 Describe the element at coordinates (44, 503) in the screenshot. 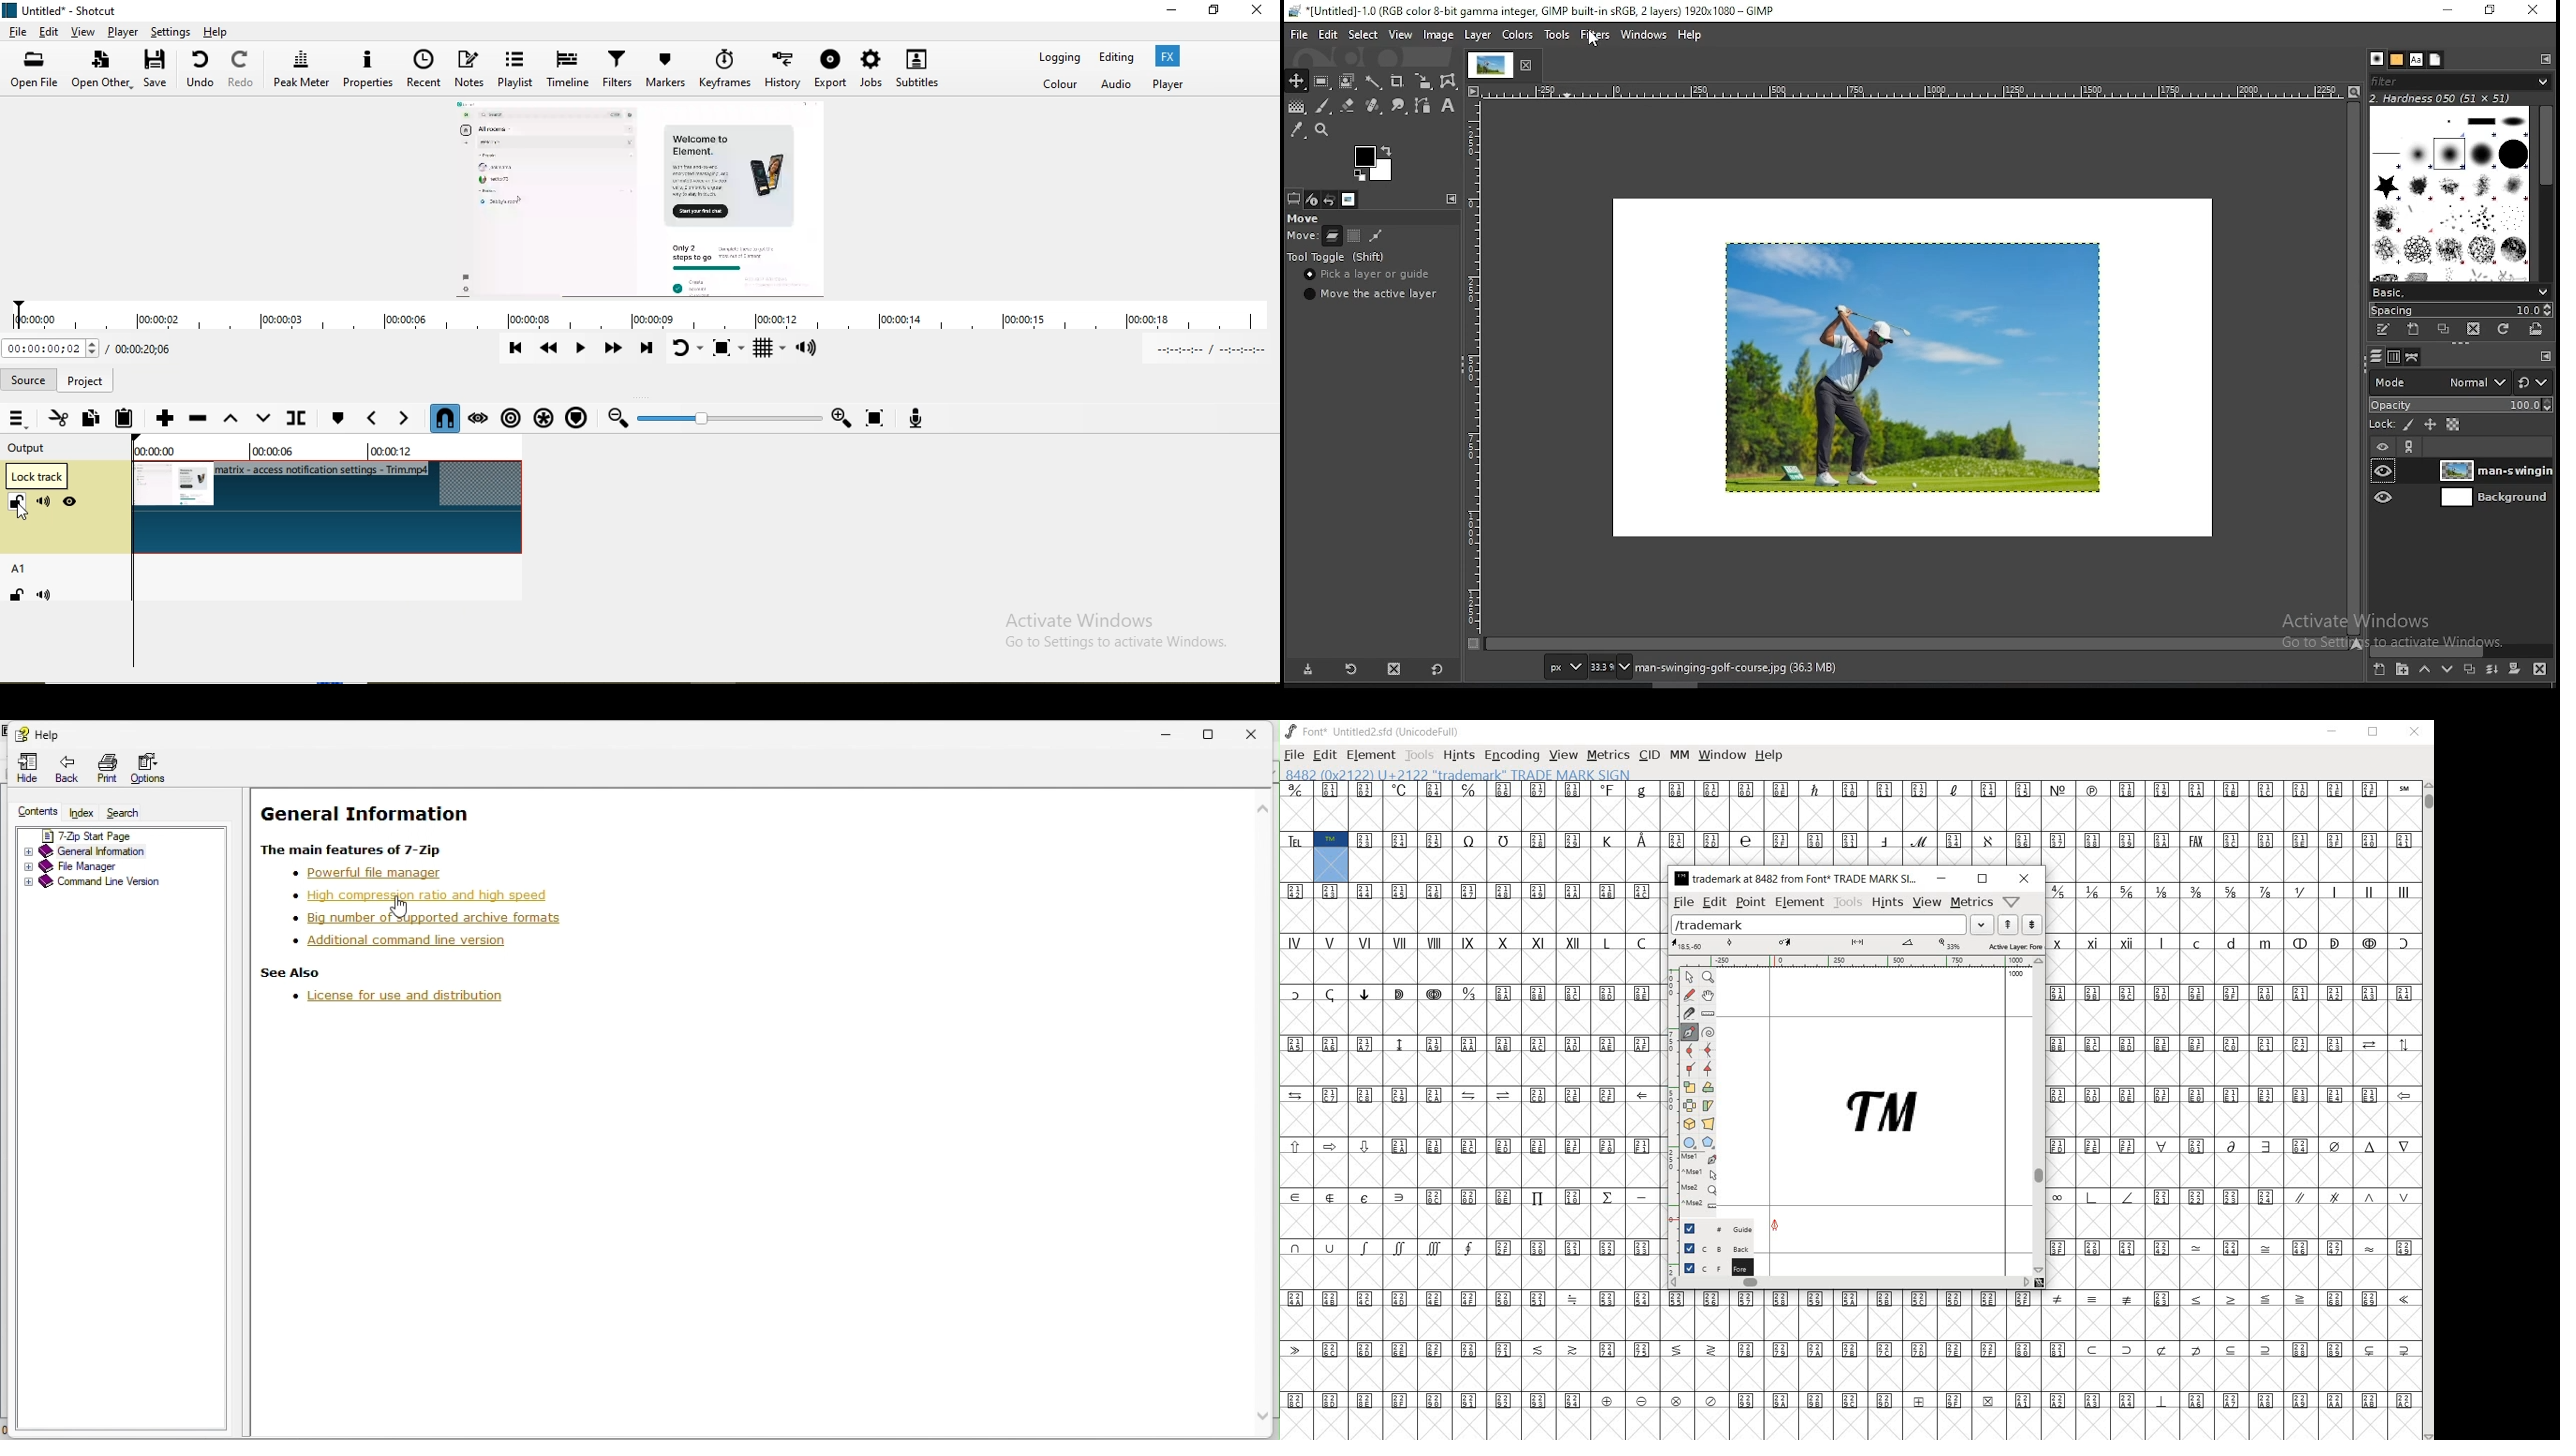

I see `Mute` at that location.